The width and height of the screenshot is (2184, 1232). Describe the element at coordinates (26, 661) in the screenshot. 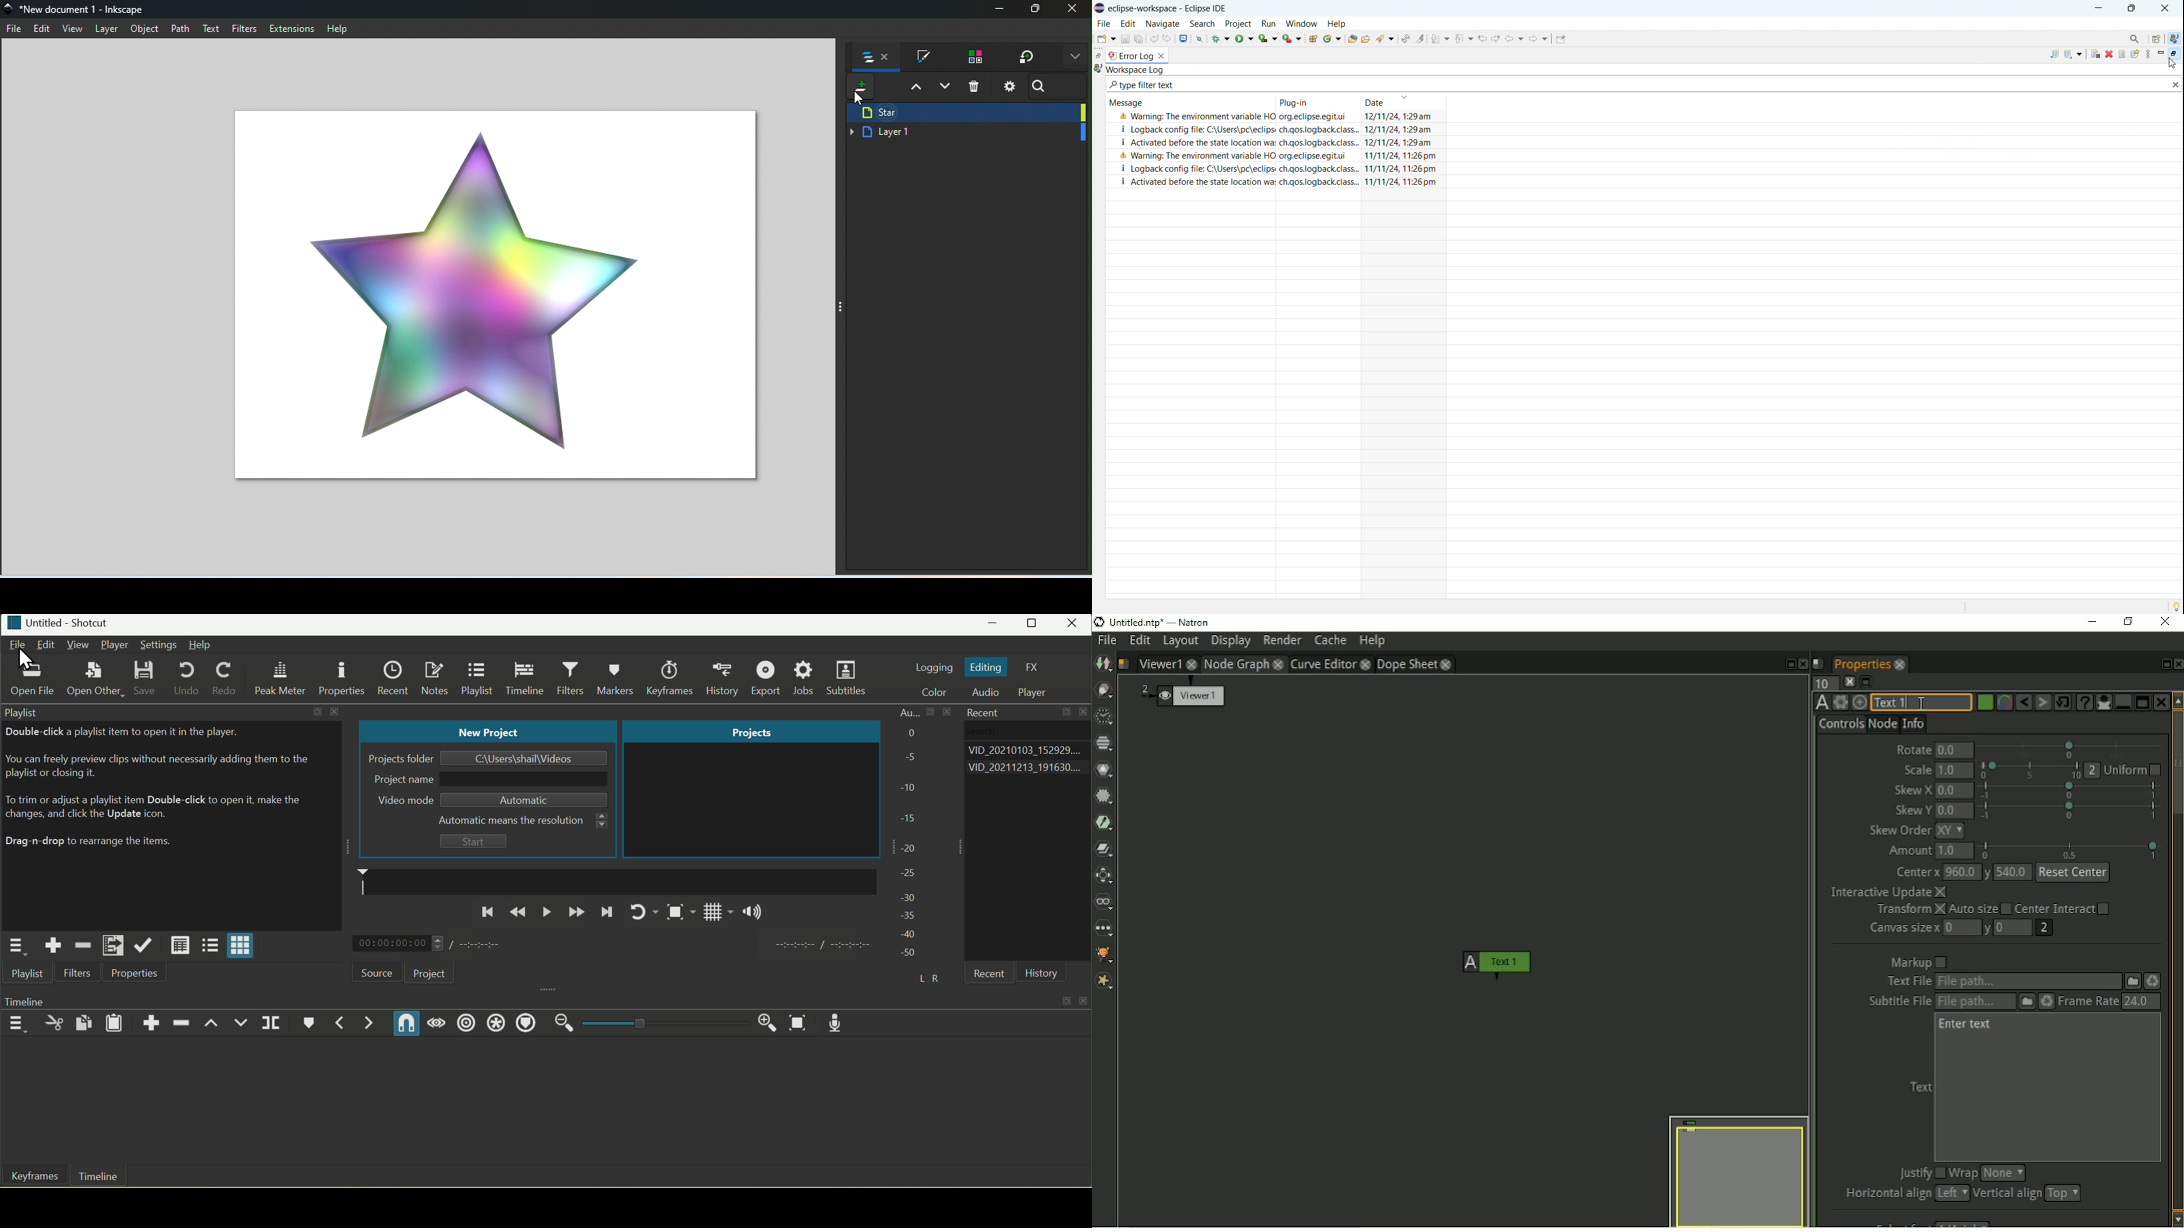

I see `cursor` at that location.